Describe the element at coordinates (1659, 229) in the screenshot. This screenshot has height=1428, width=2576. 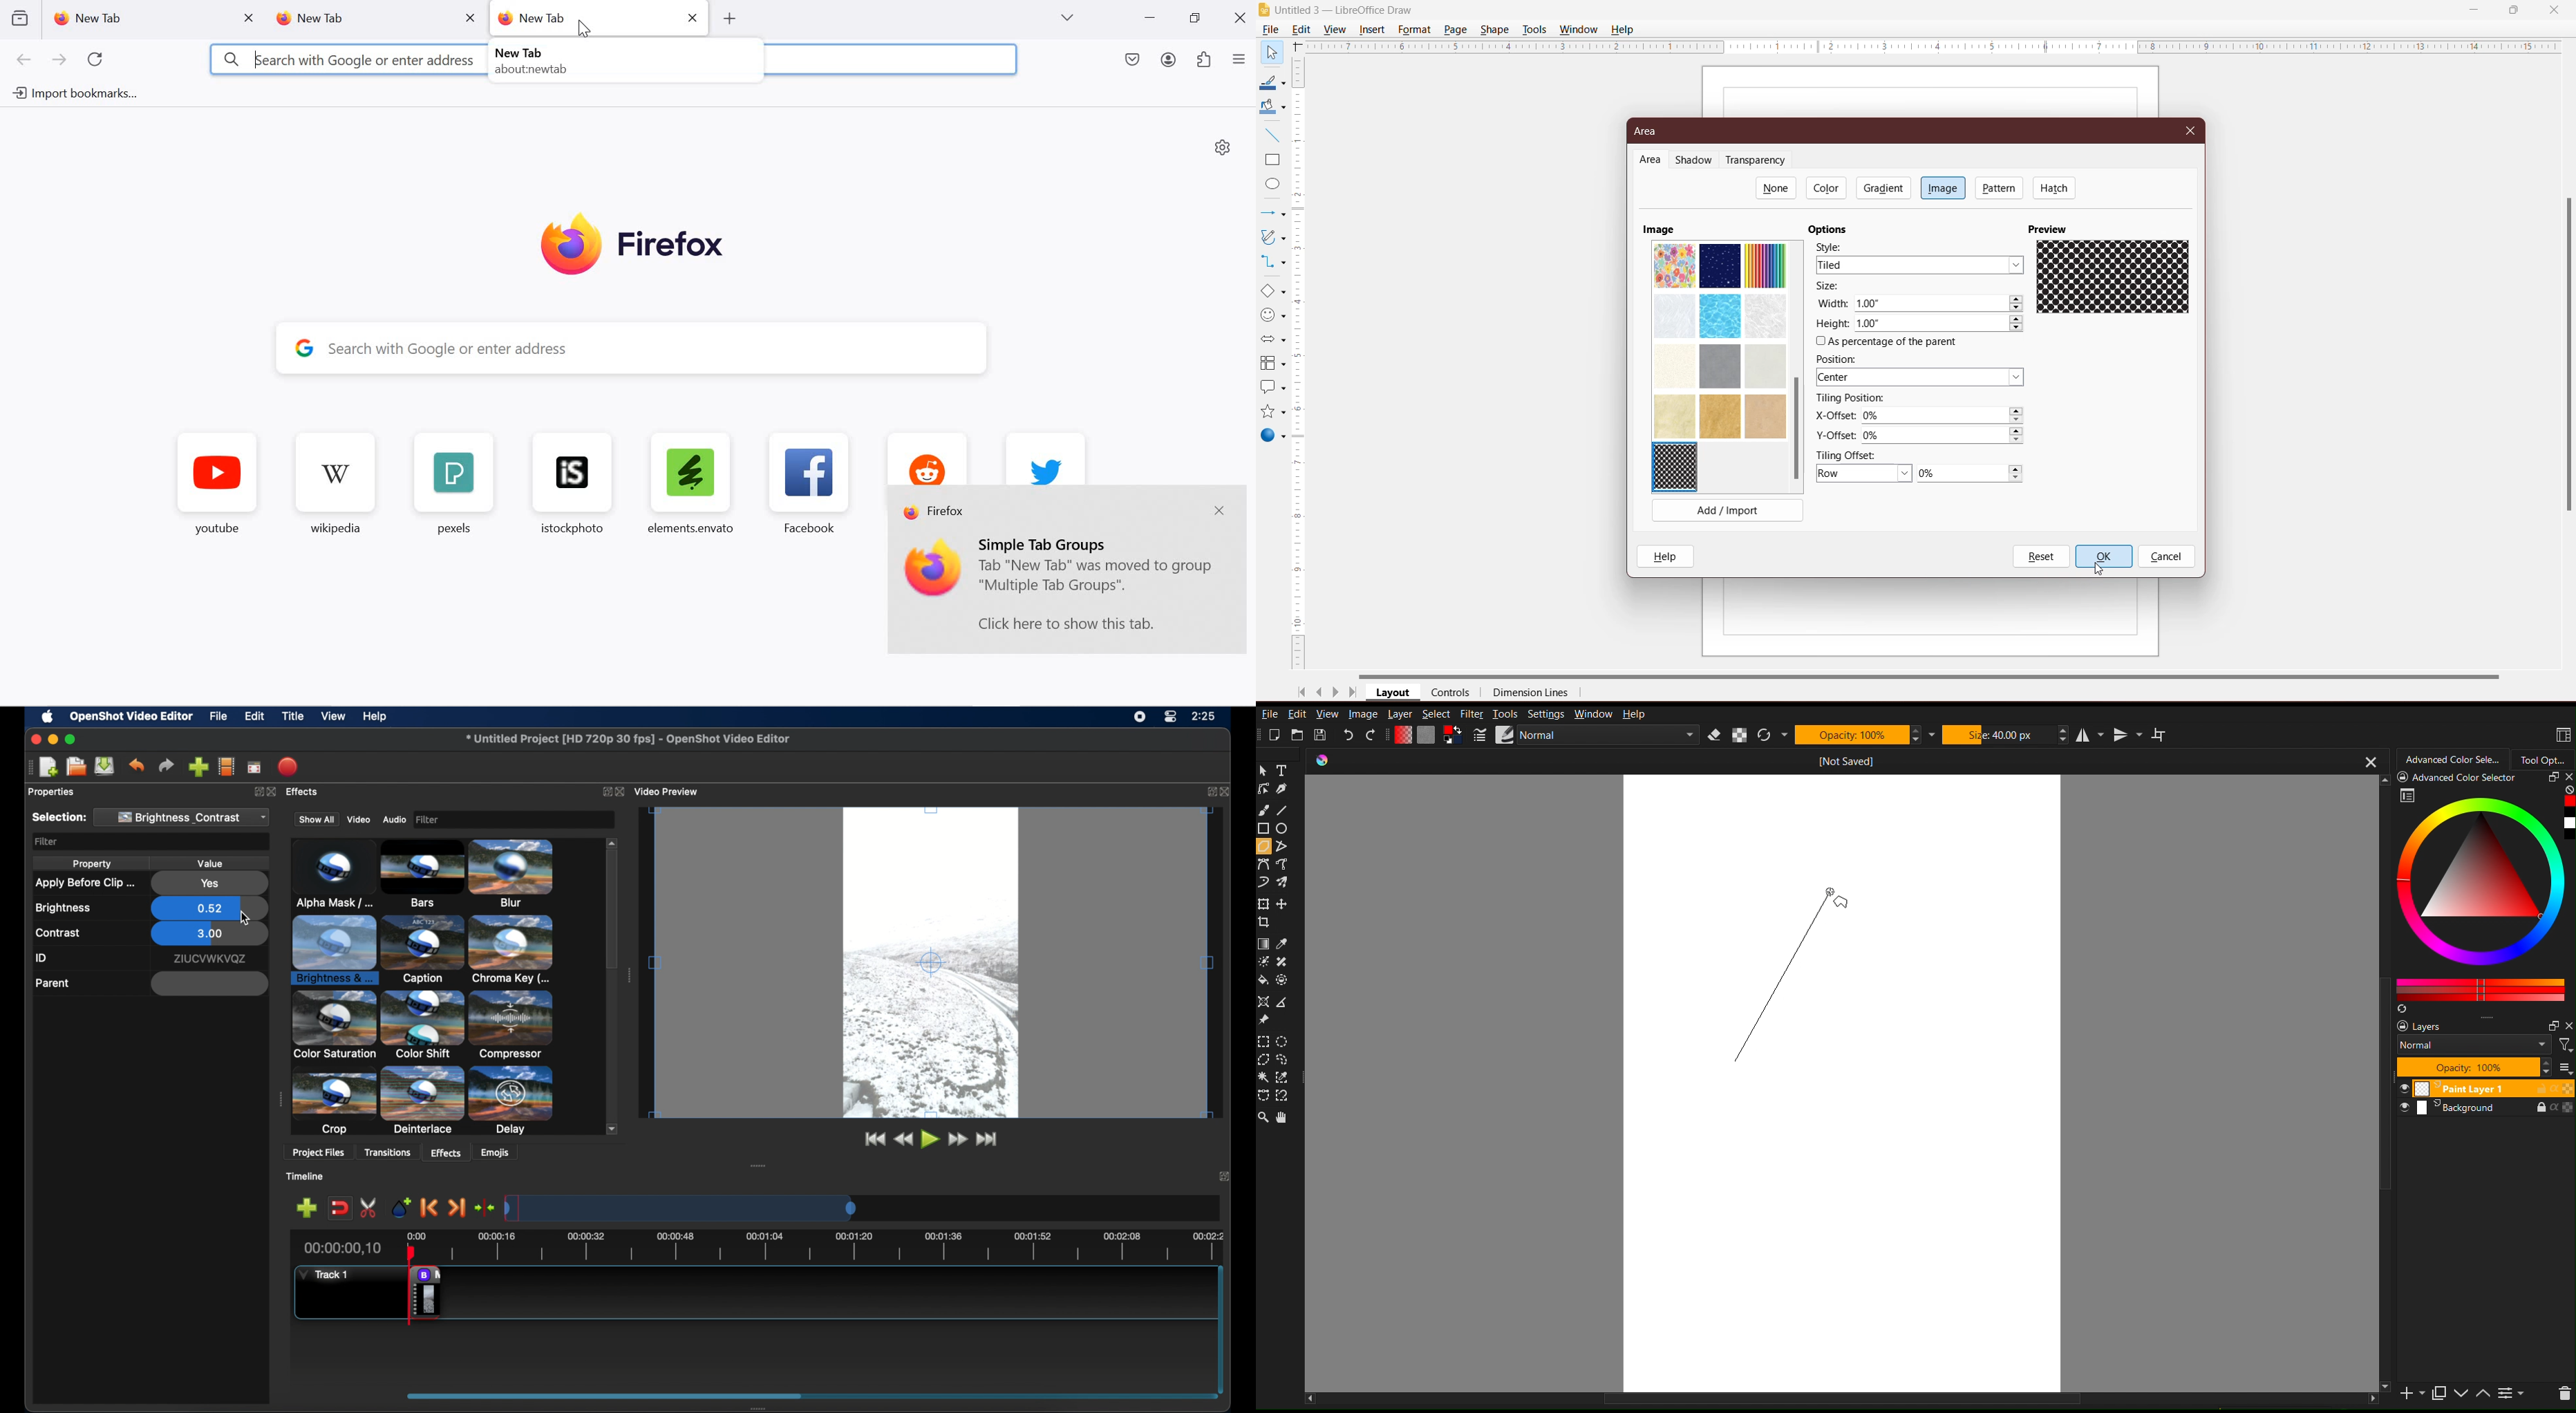
I see `Image` at that location.